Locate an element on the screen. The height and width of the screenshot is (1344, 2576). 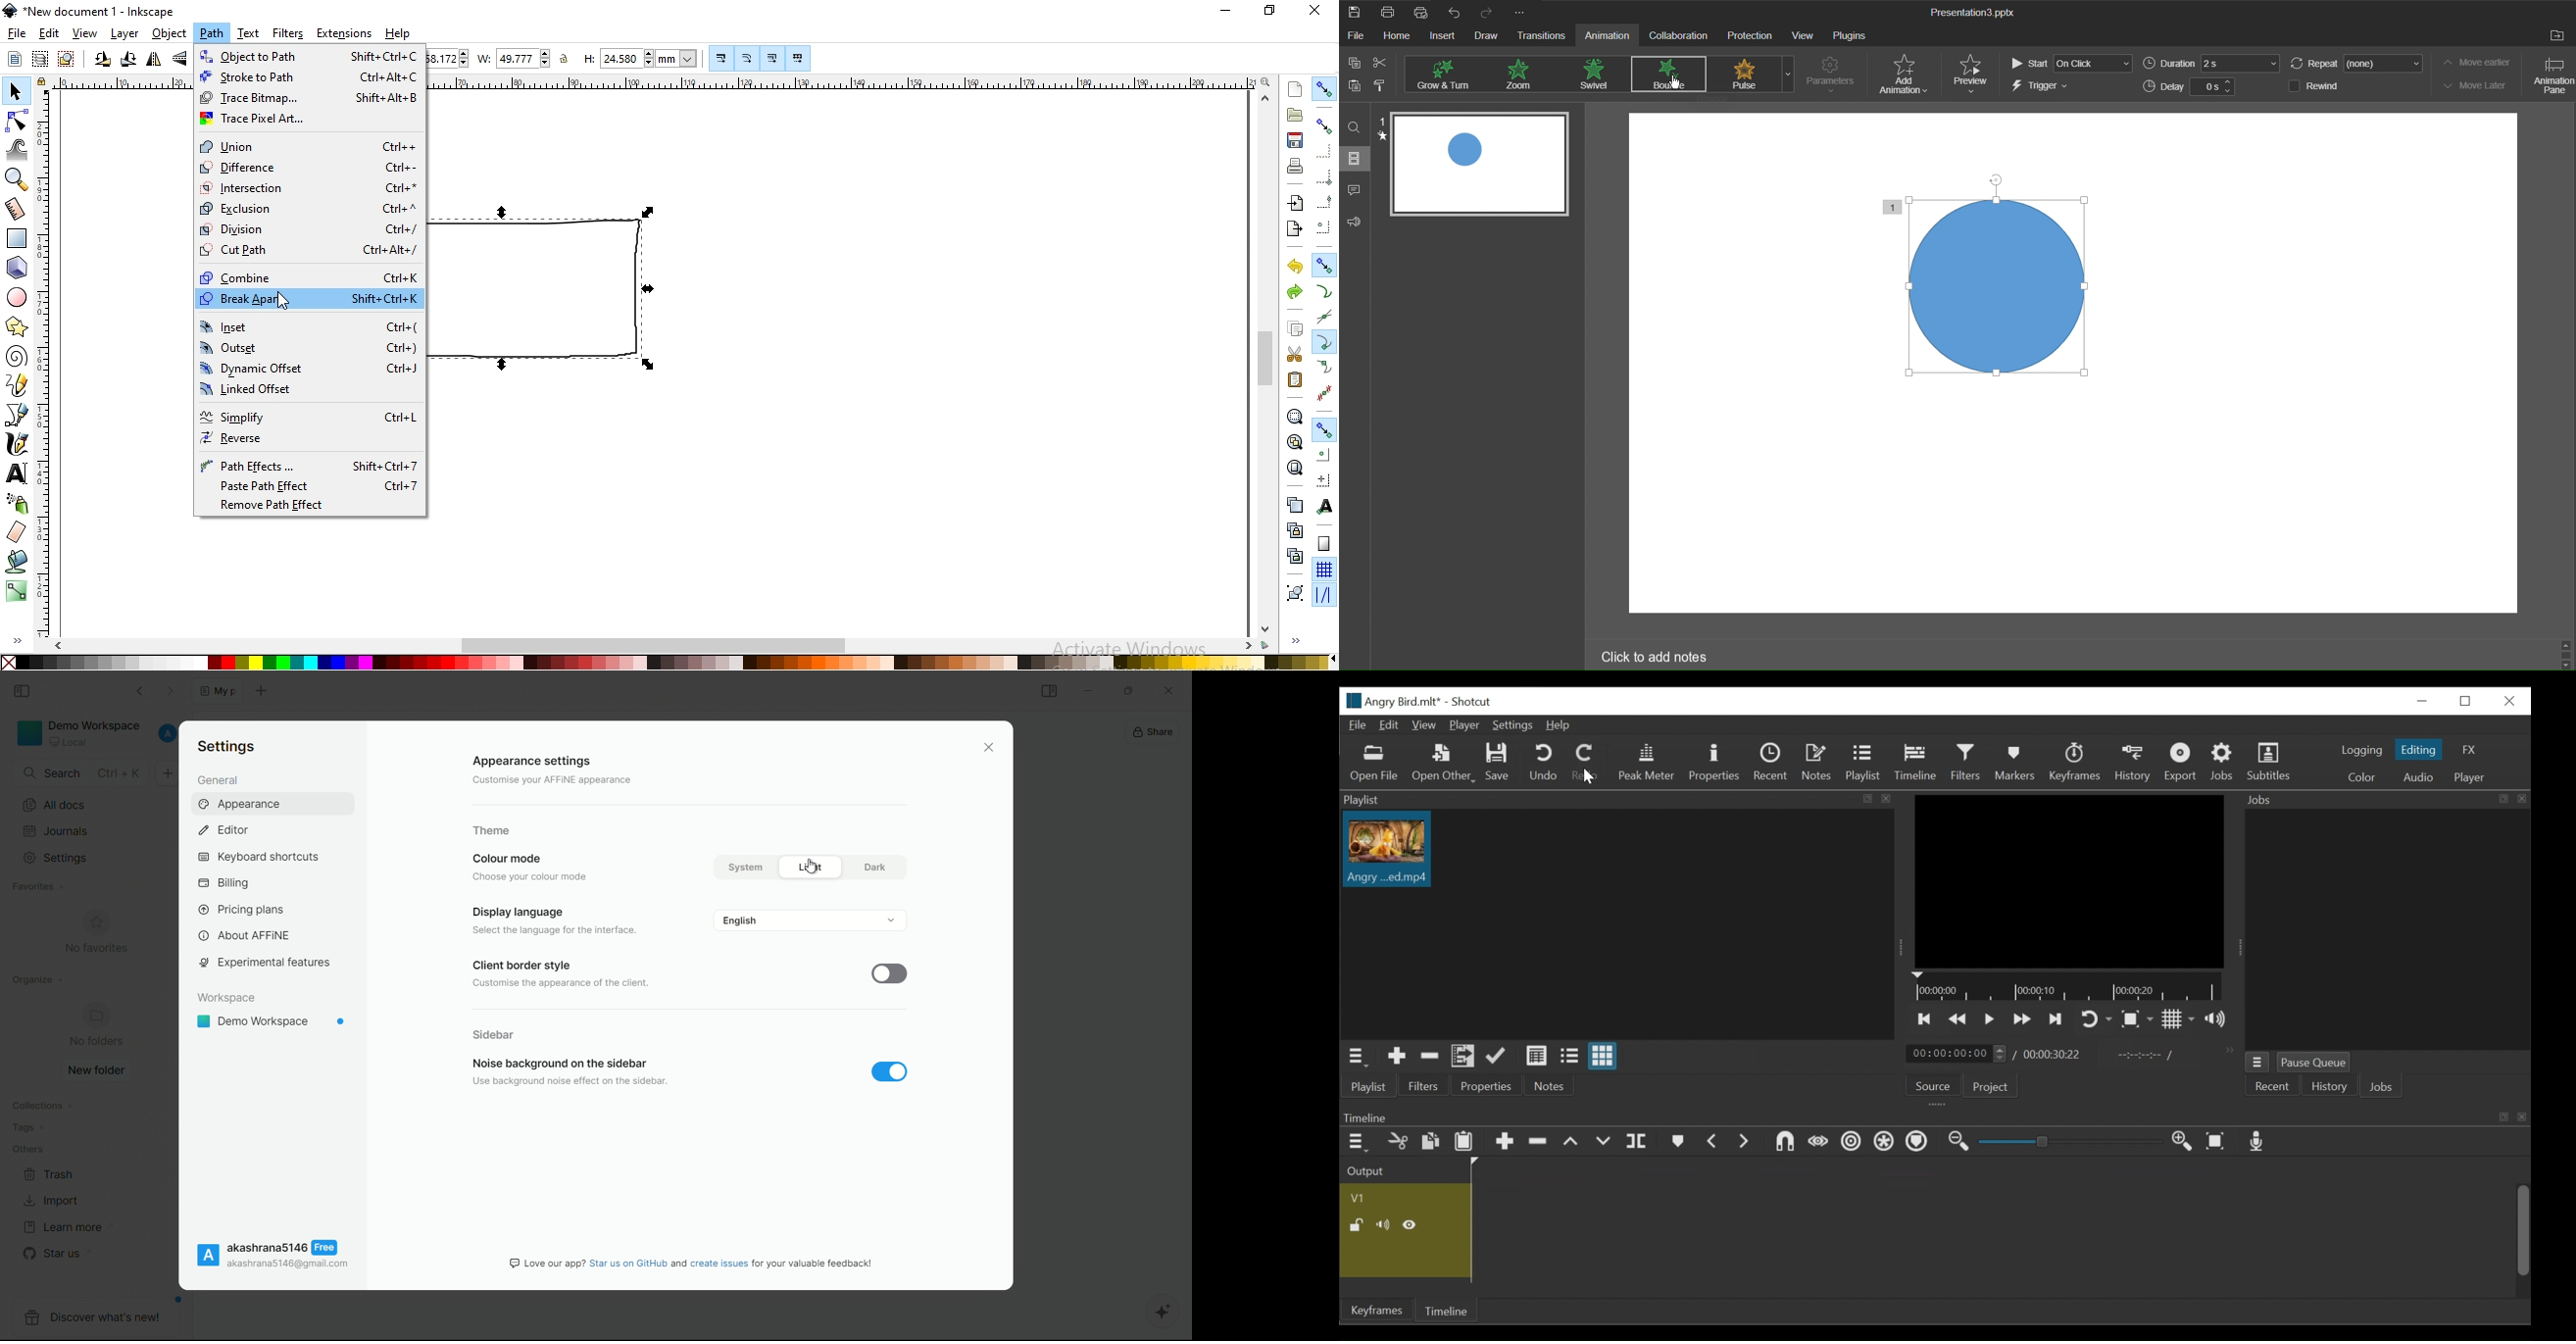
no favorites is located at coordinates (96, 934).